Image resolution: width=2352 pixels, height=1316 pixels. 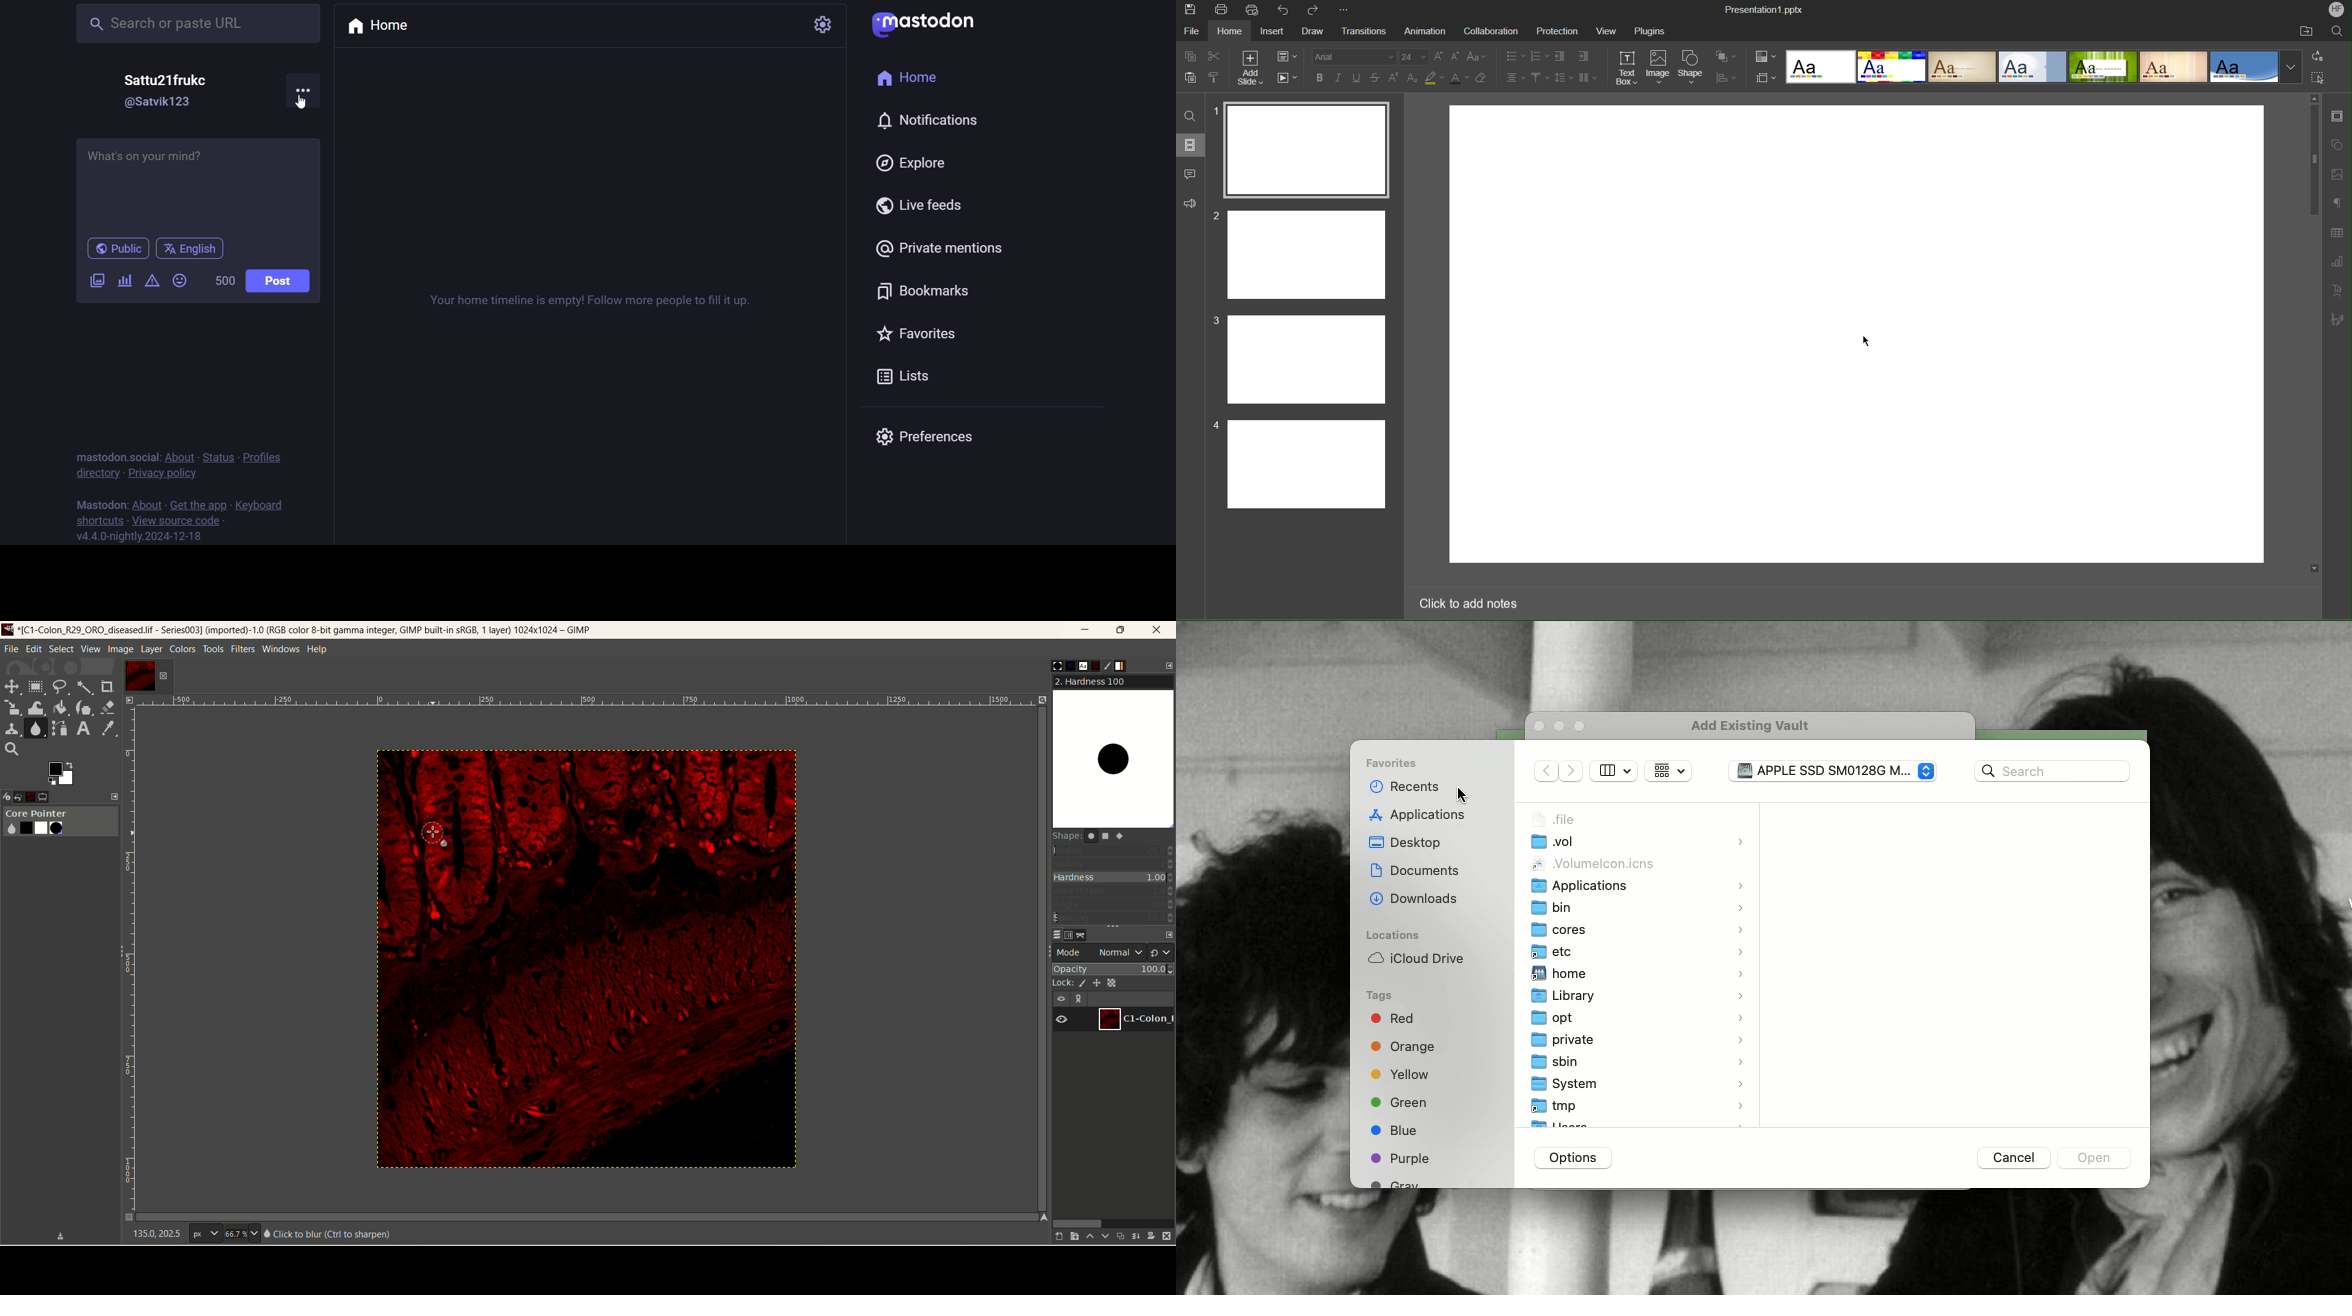 What do you see at coordinates (913, 162) in the screenshot?
I see `explore` at bounding box center [913, 162].